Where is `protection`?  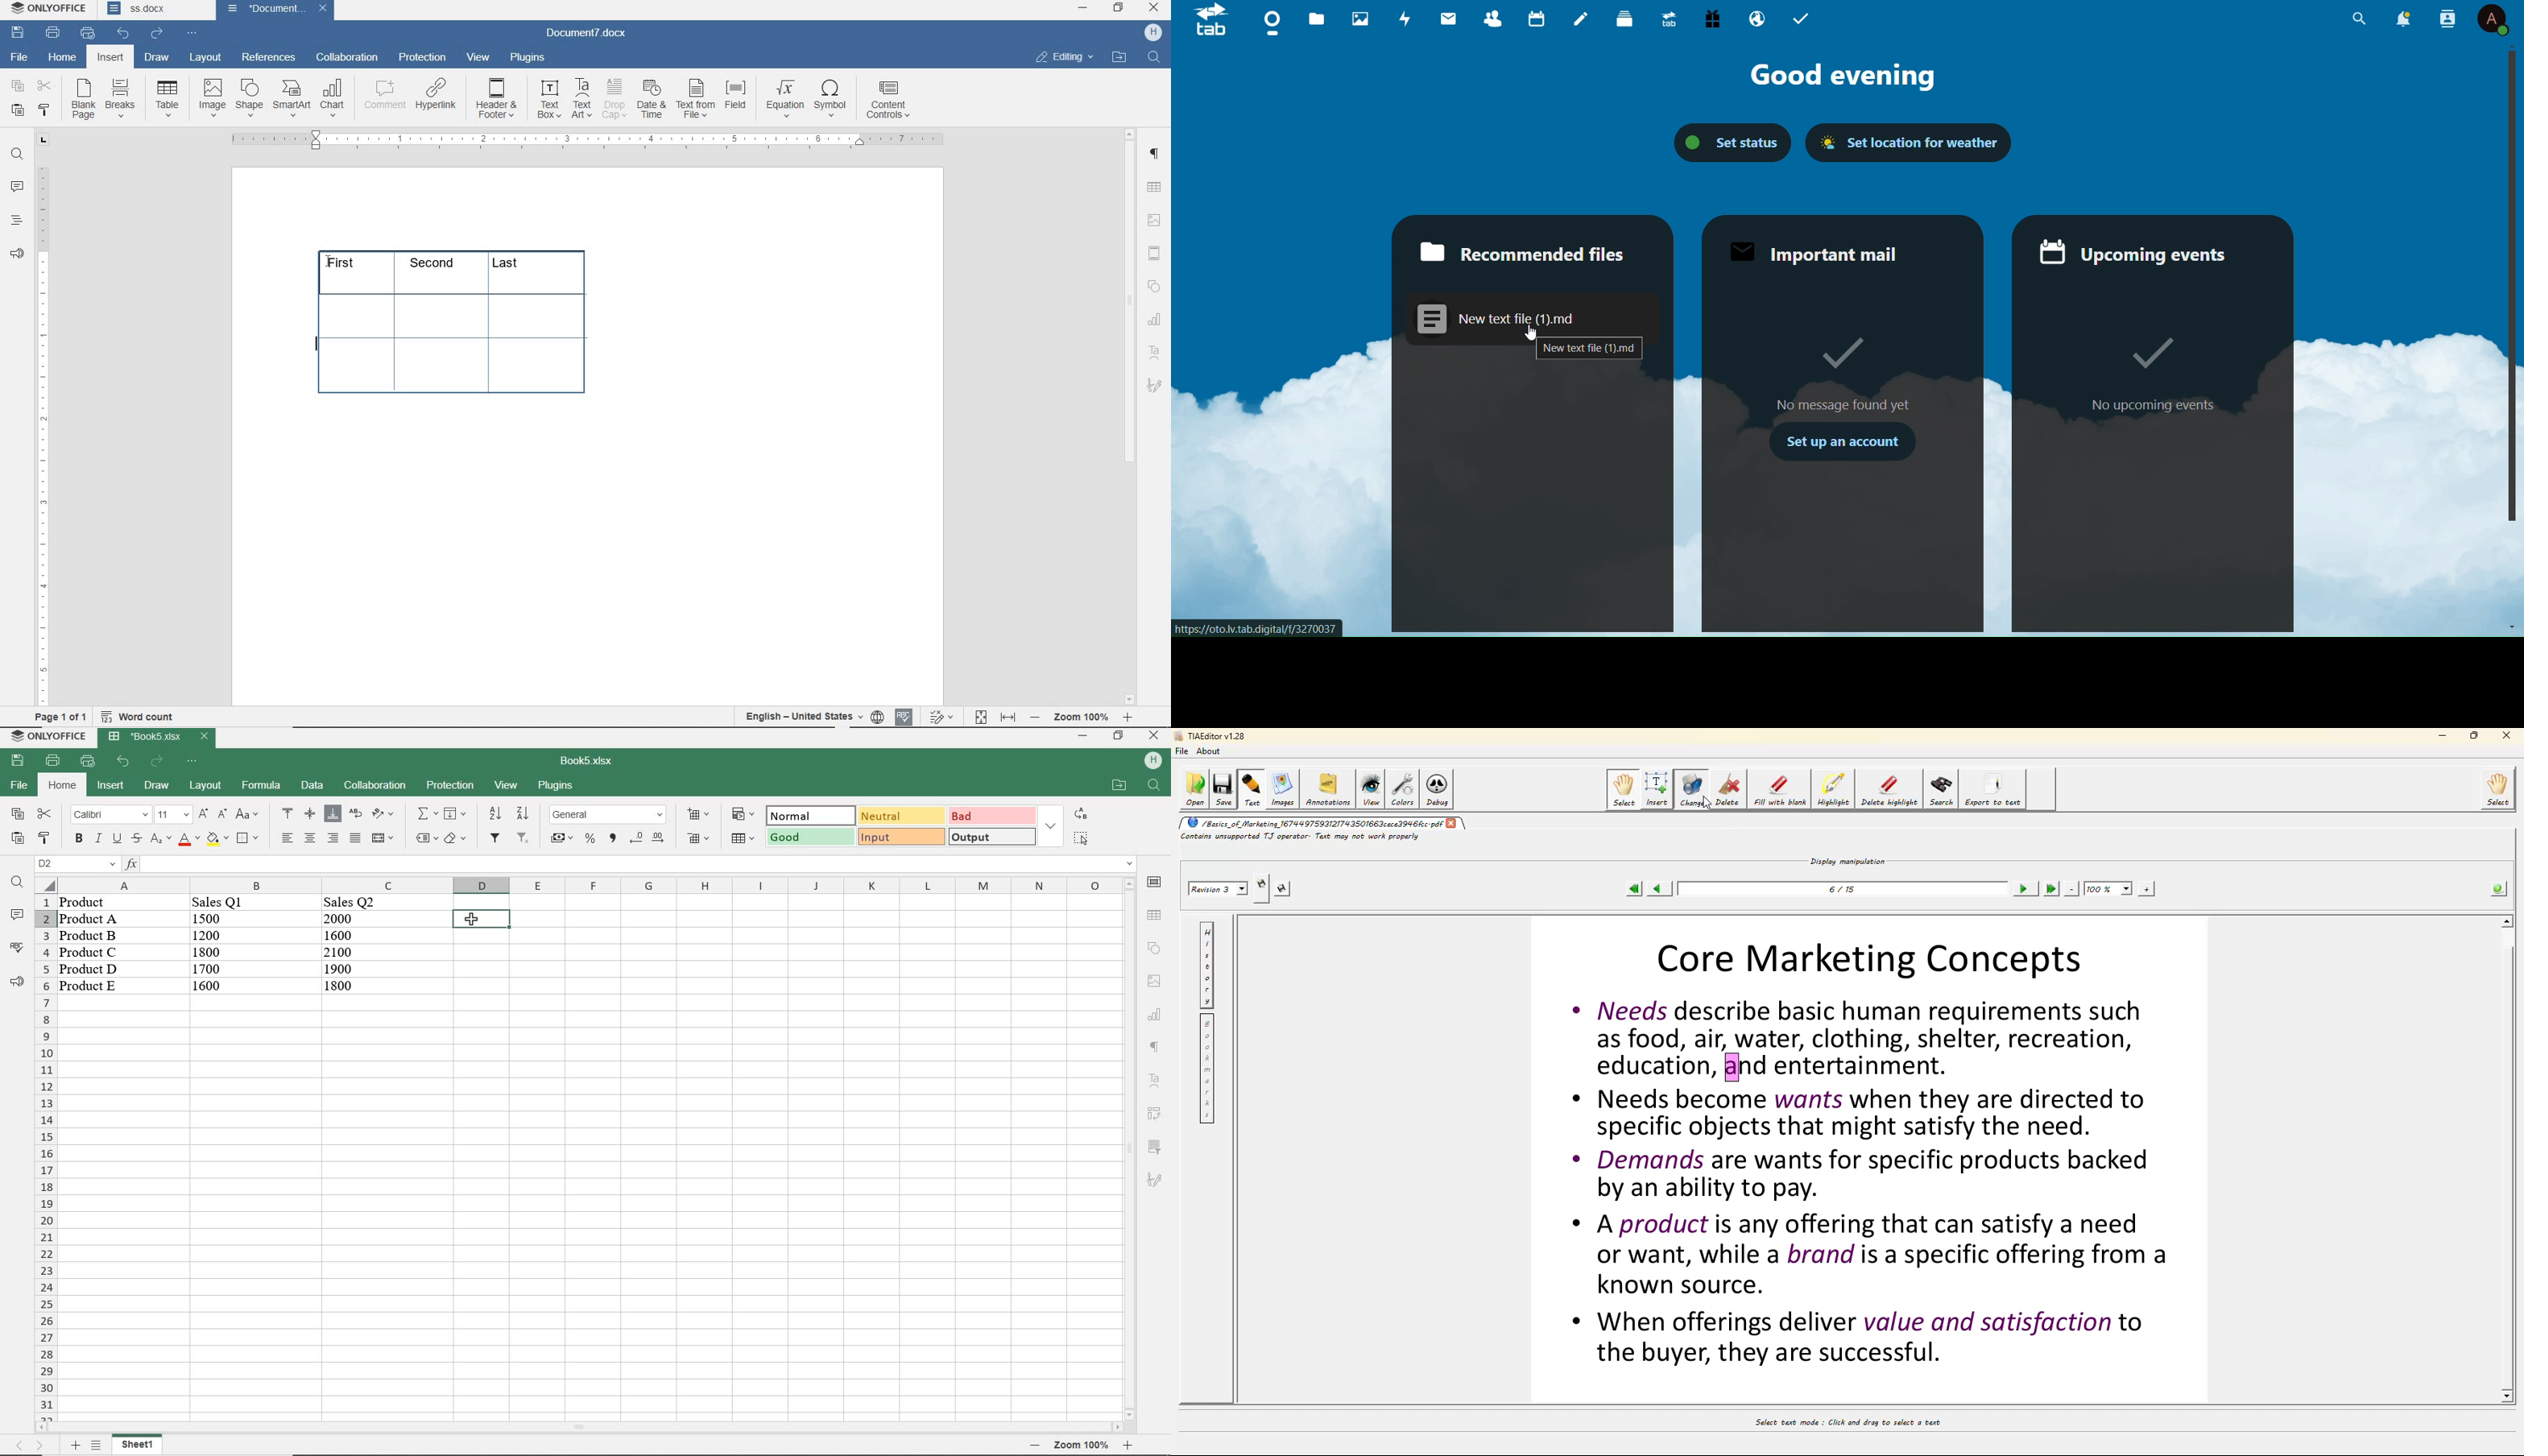 protection is located at coordinates (452, 785).